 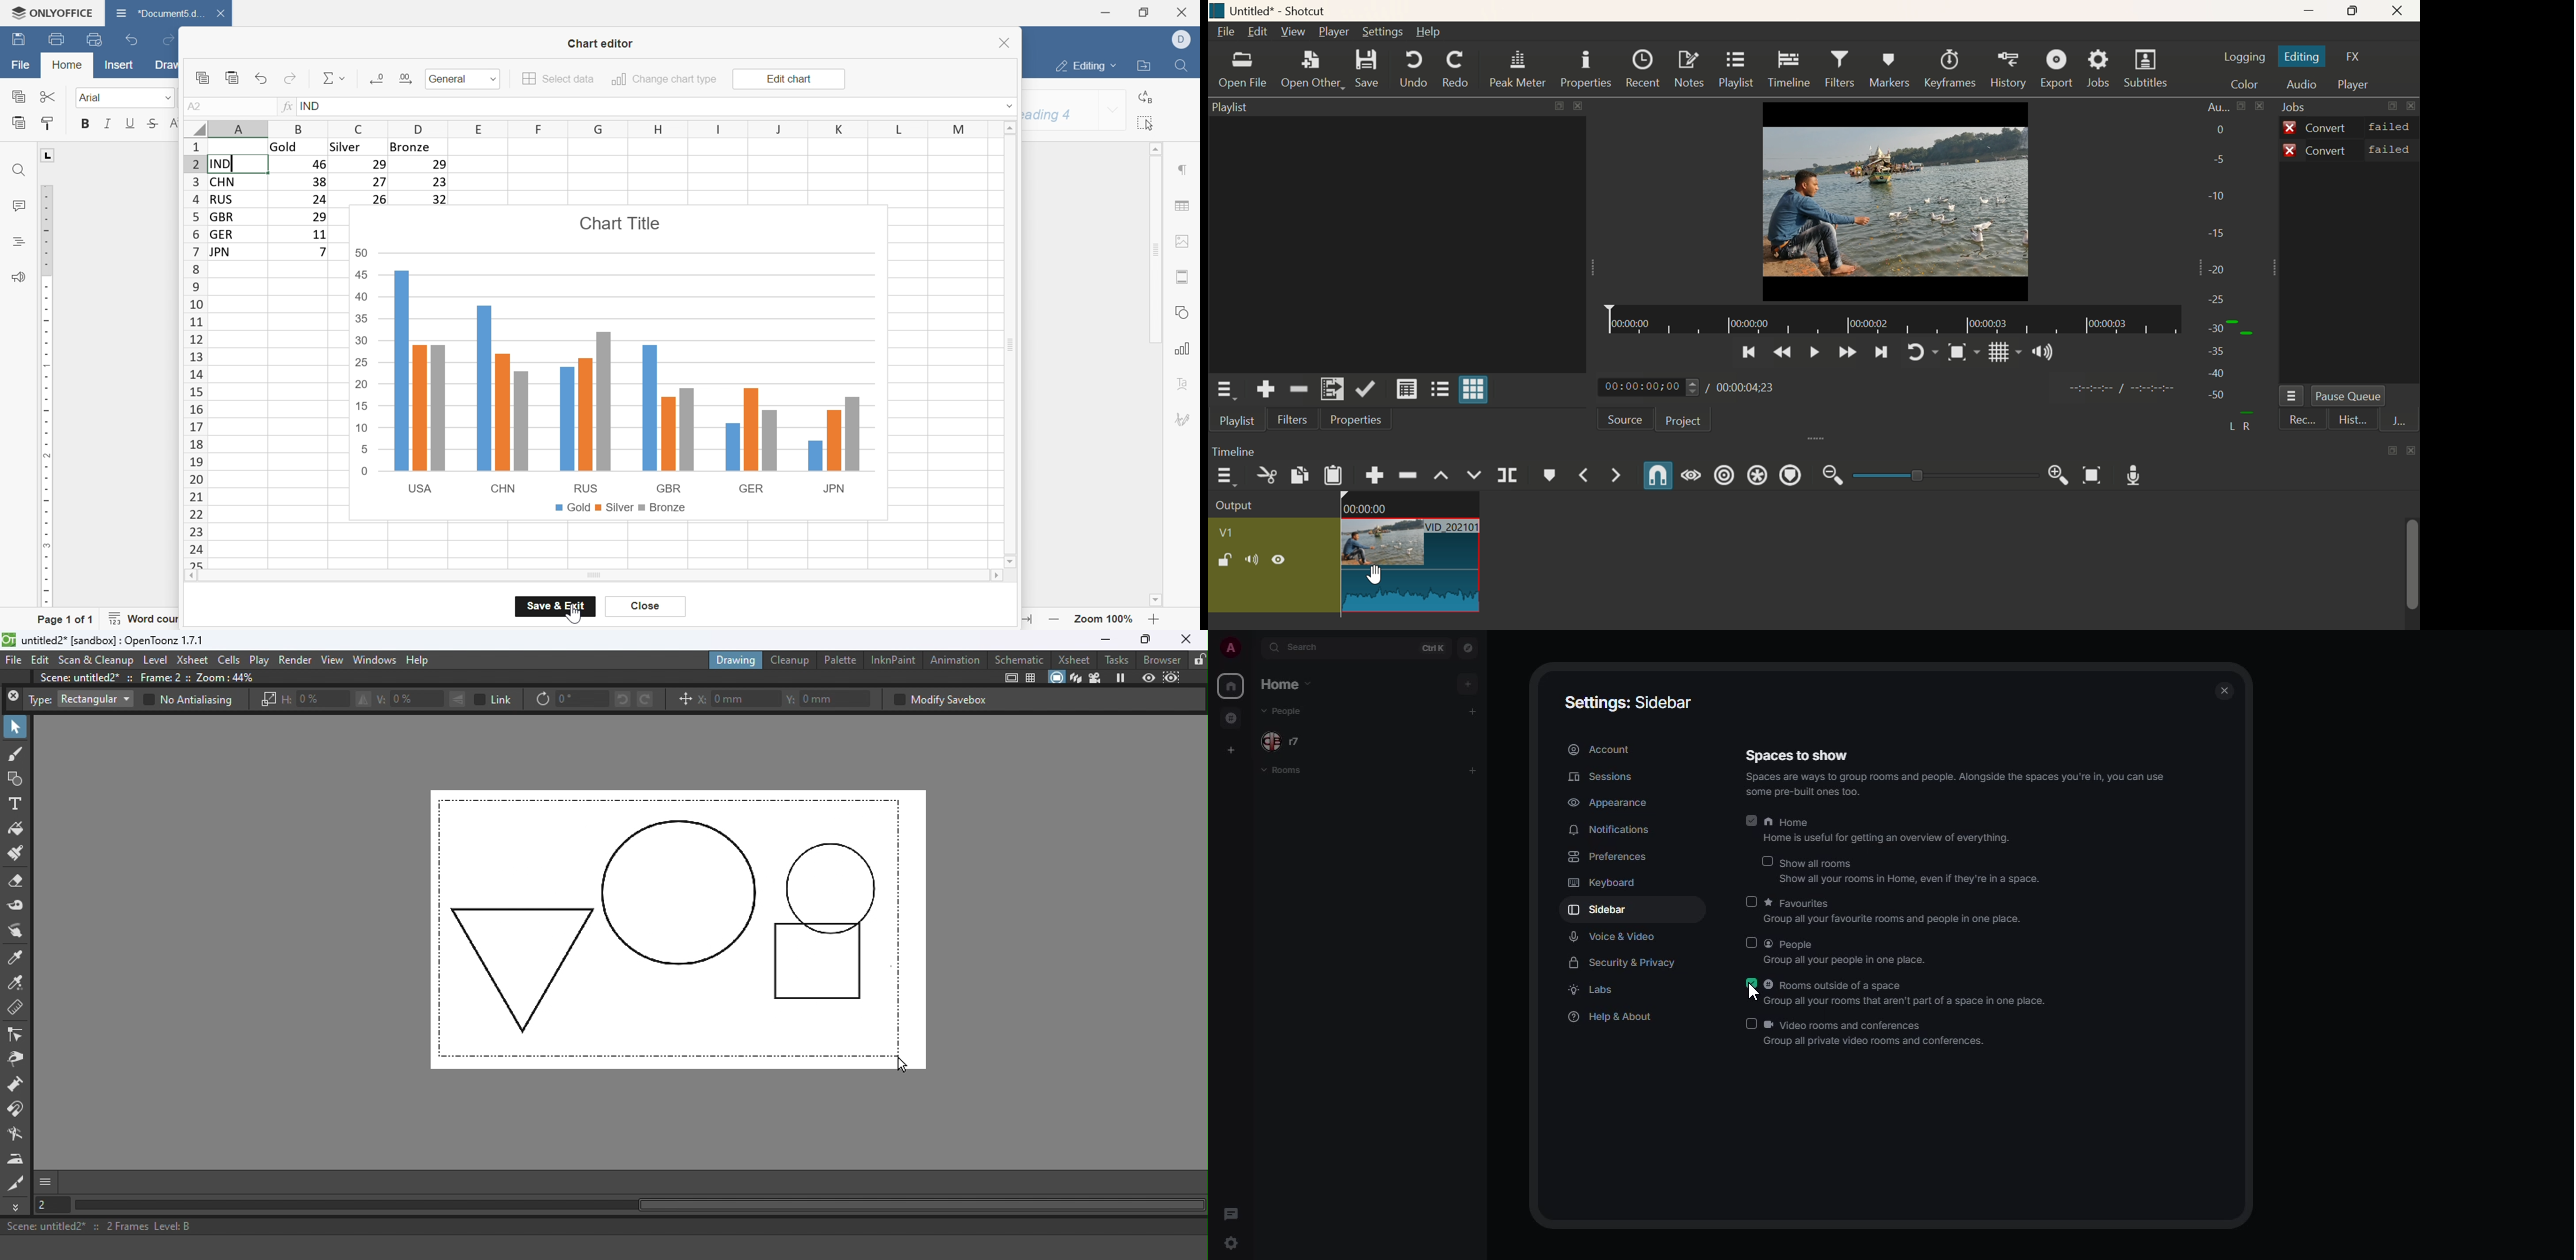 What do you see at coordinates (1182, 383) in the screenshot?
I see `text art settings` at bounding box center [1182, 383].